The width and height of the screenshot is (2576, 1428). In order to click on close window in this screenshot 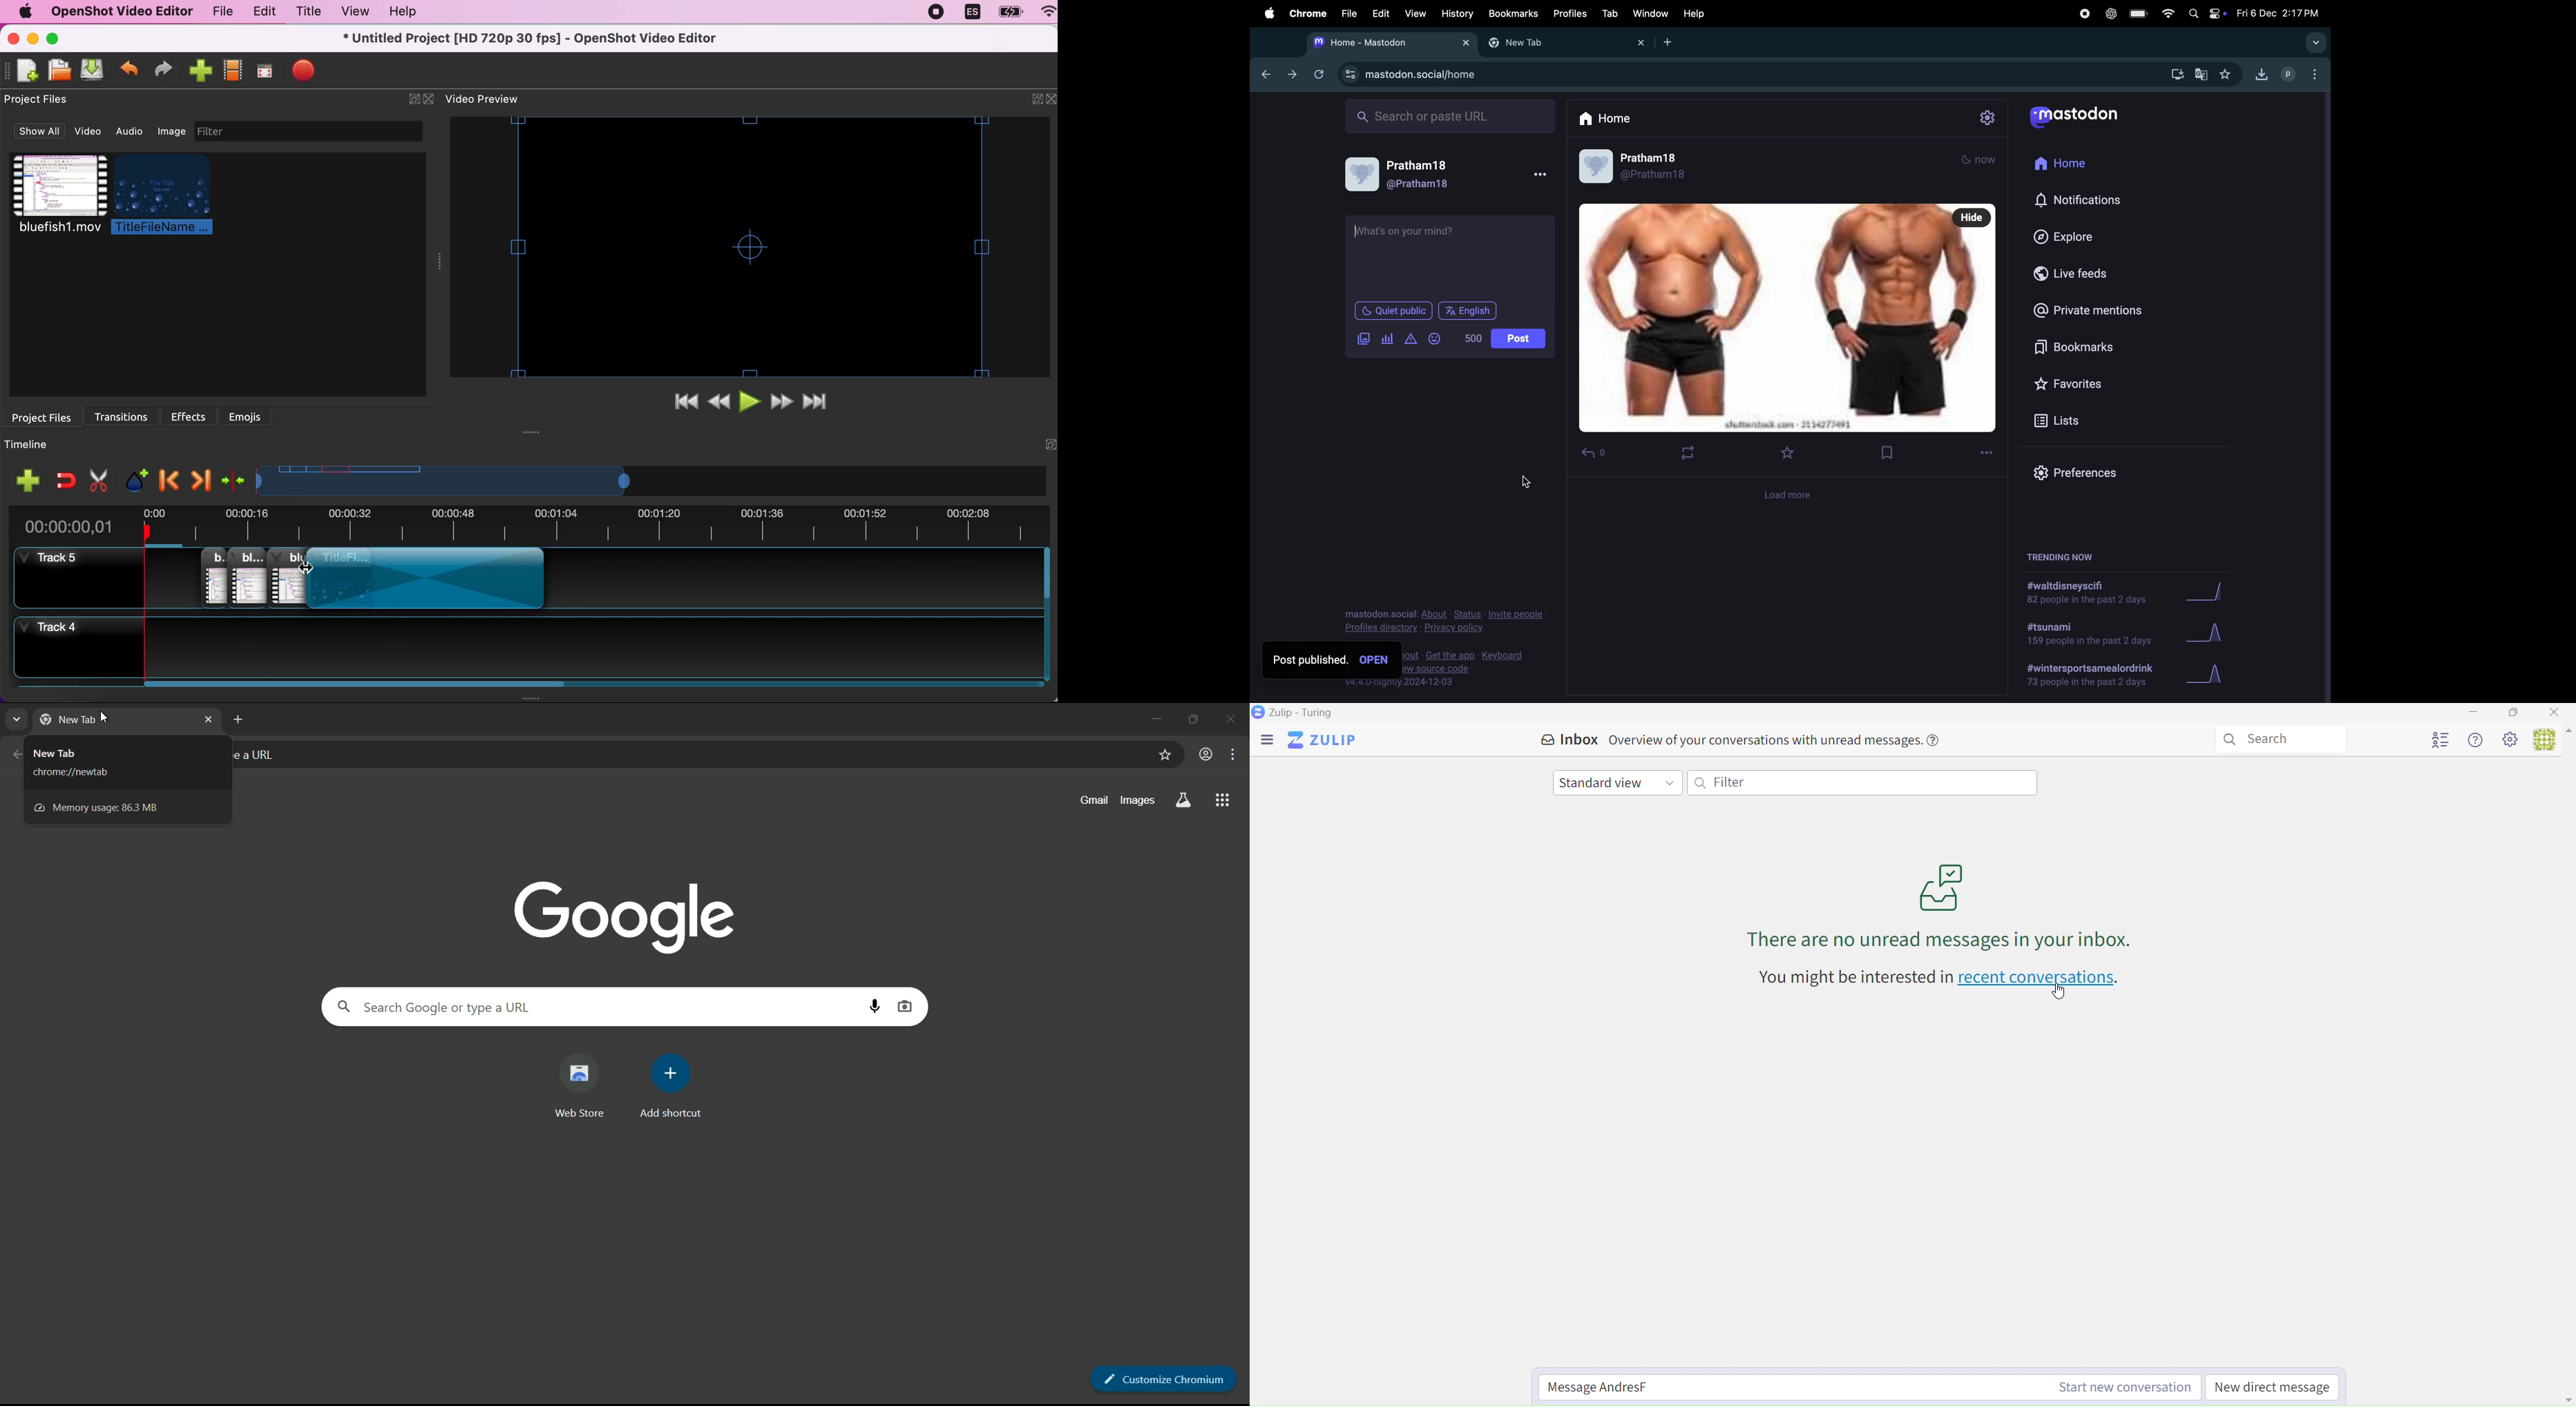, I will do `click(1236, 717)`.